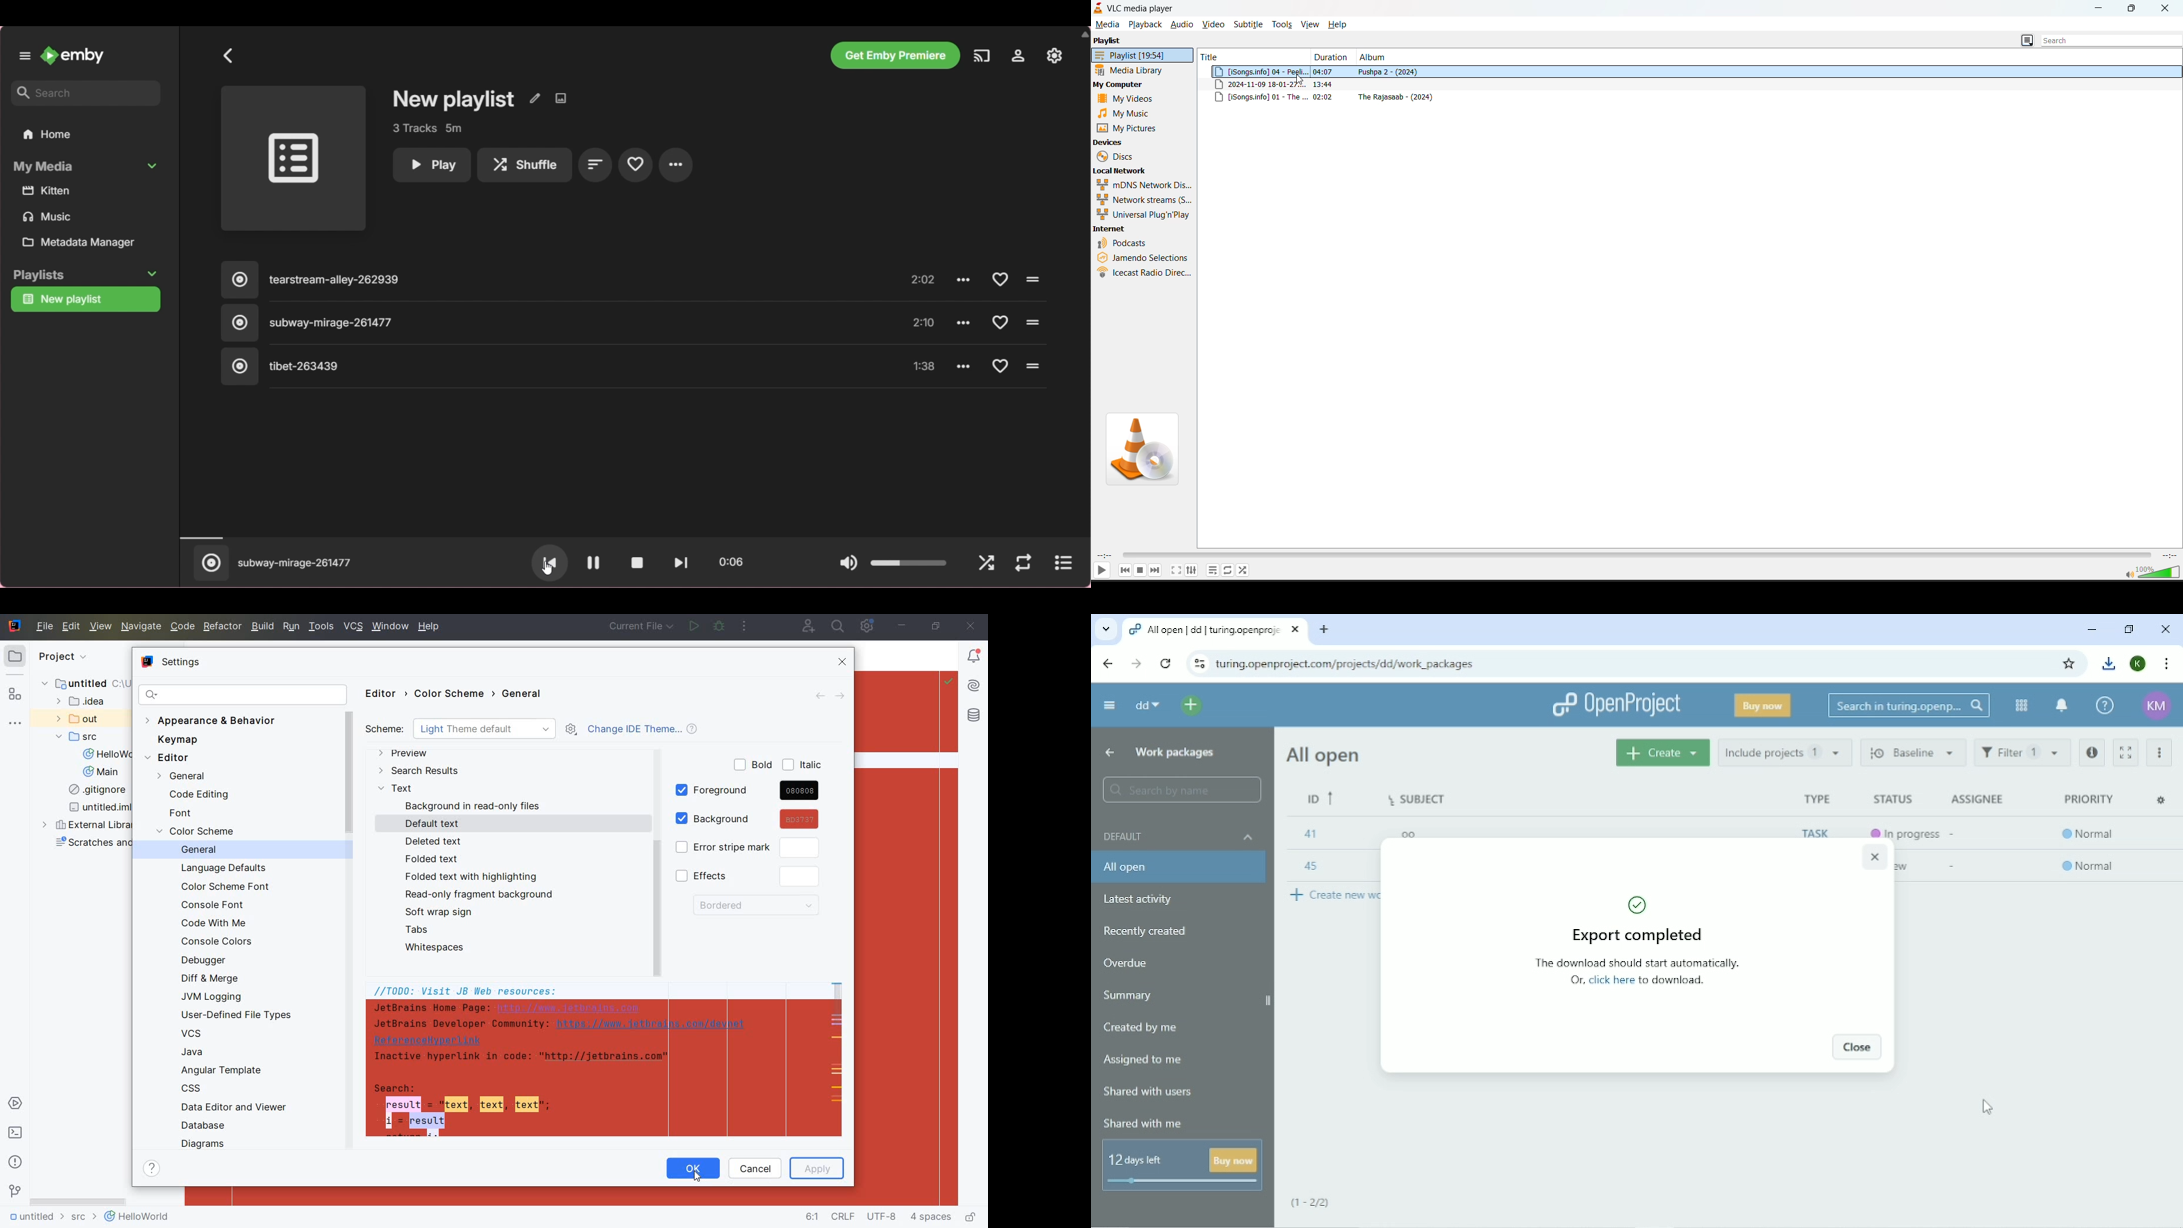 The width and height of the screenshot is (2184, 1232). I want to click on song, so click(1693, 72).